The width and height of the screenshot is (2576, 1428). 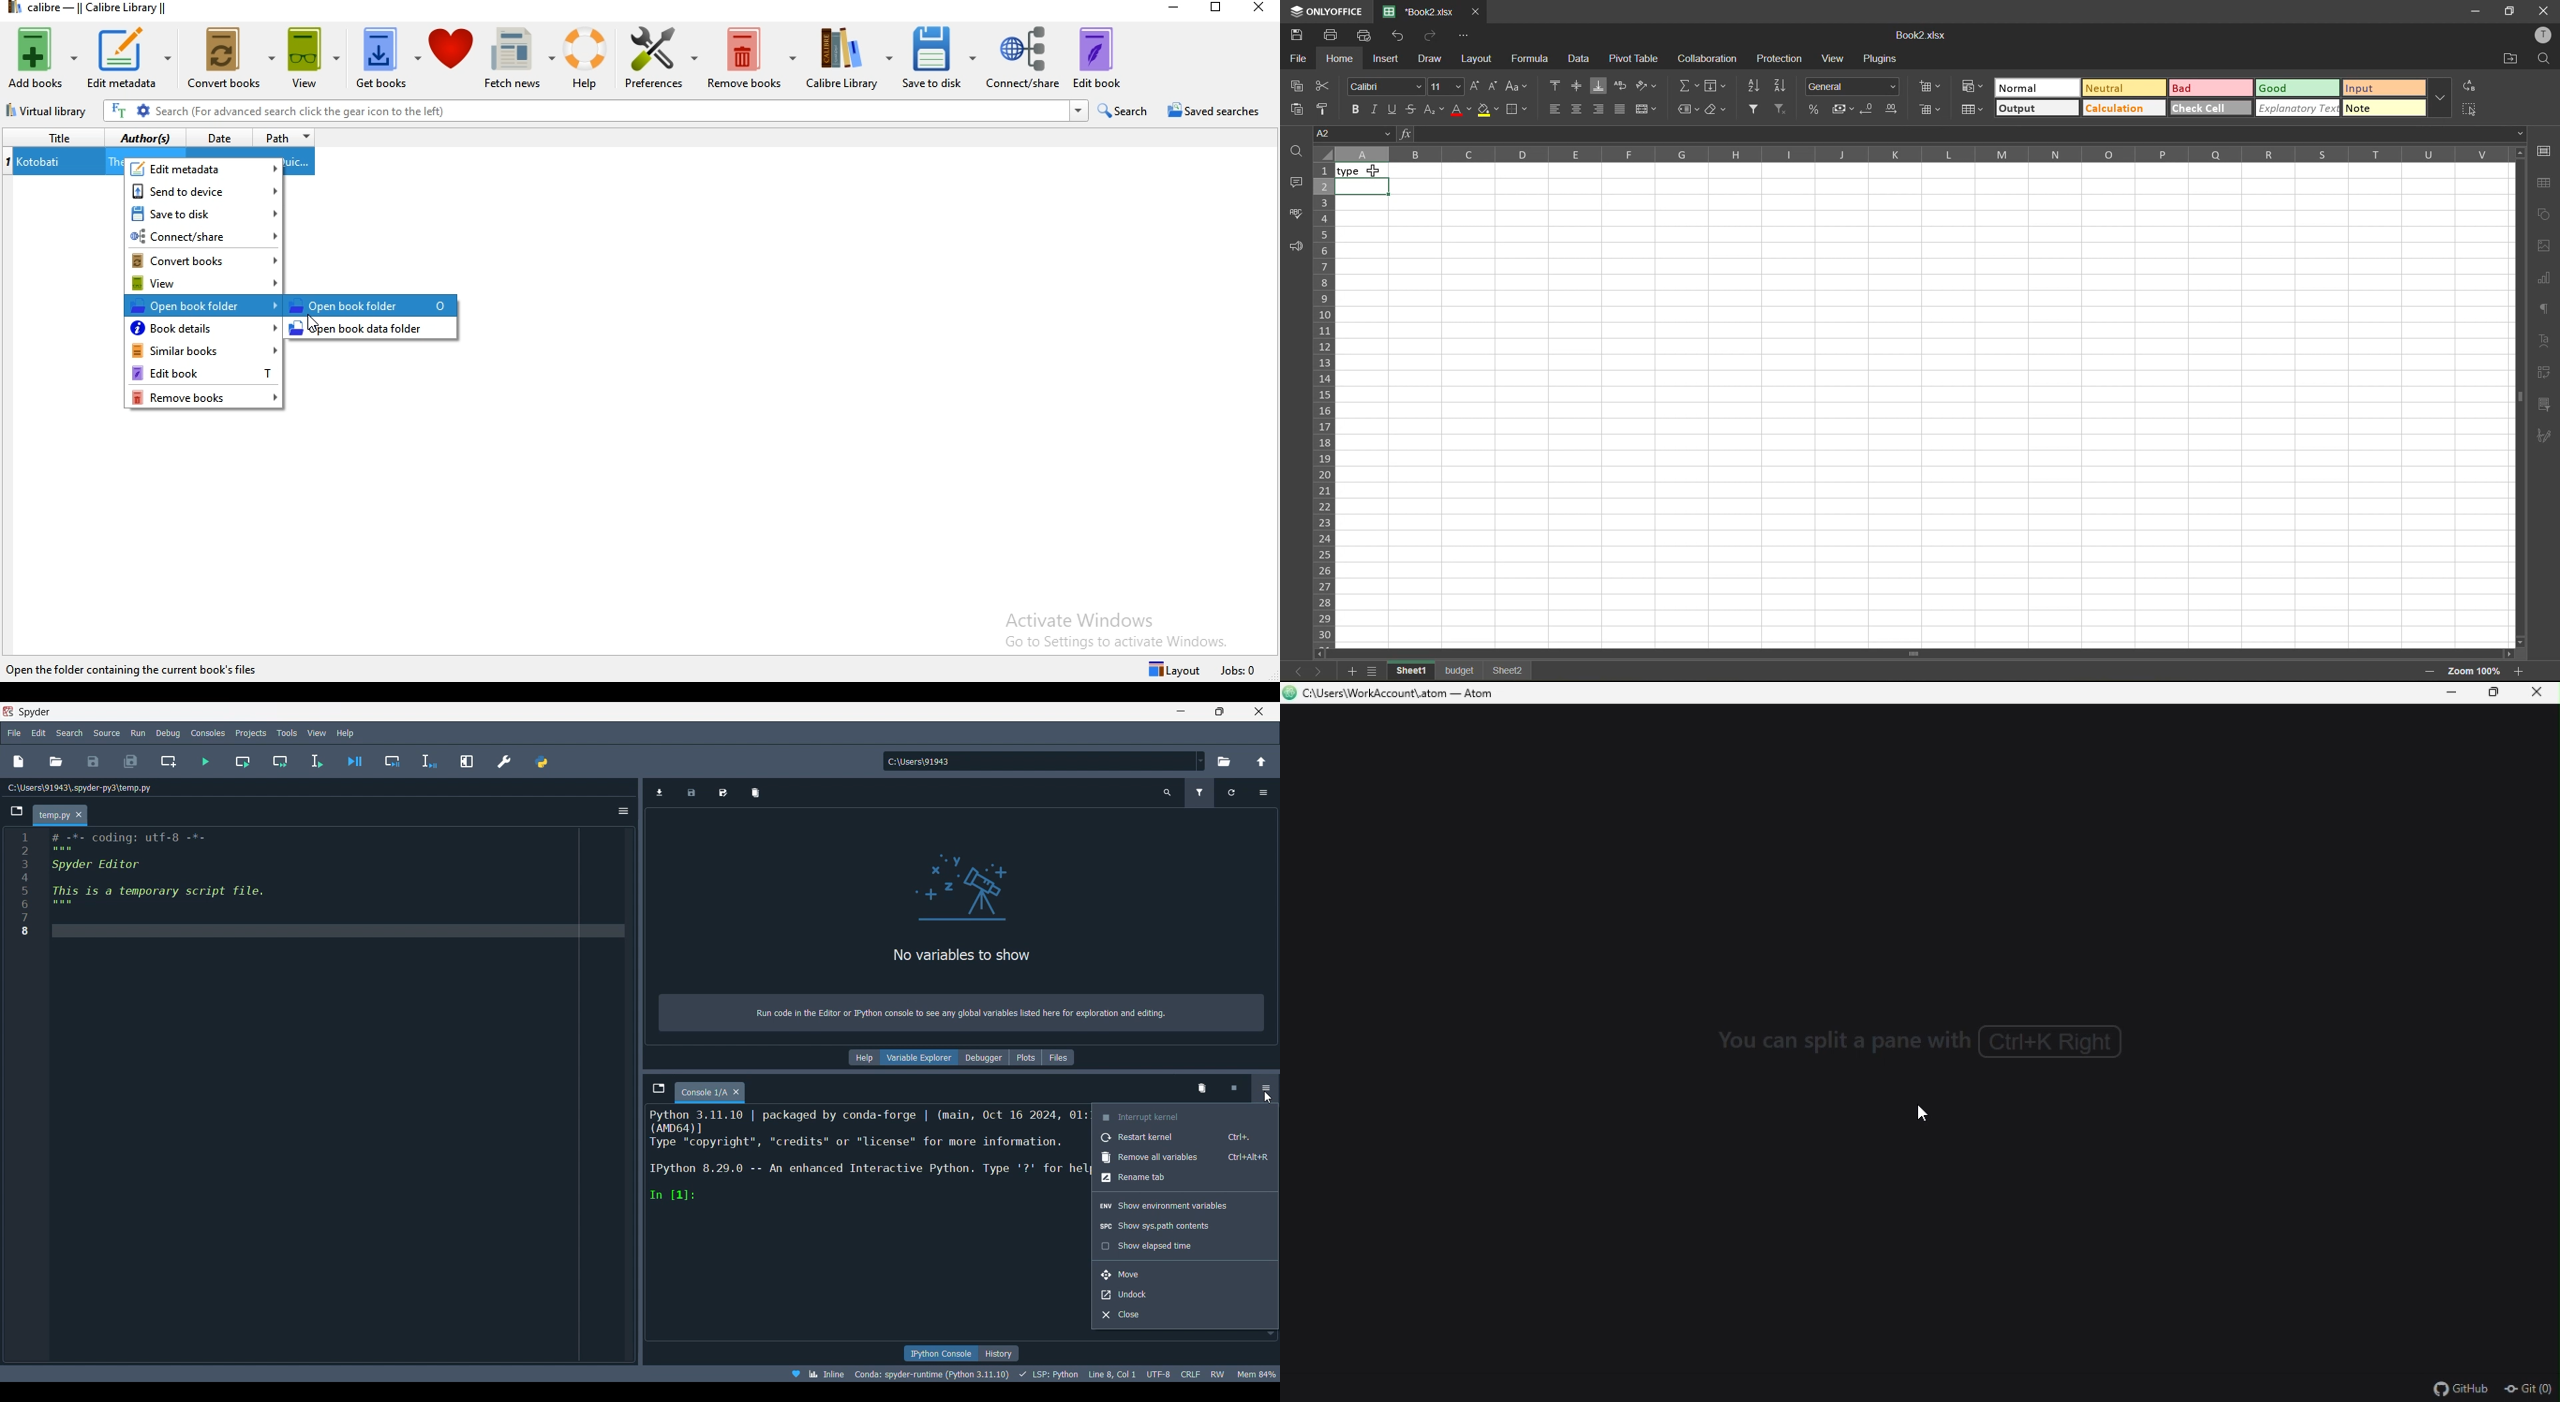 What do you see at coordinates (2471, 87) in the screenshot?
I see `replace` at bounding box center [2471, 87].